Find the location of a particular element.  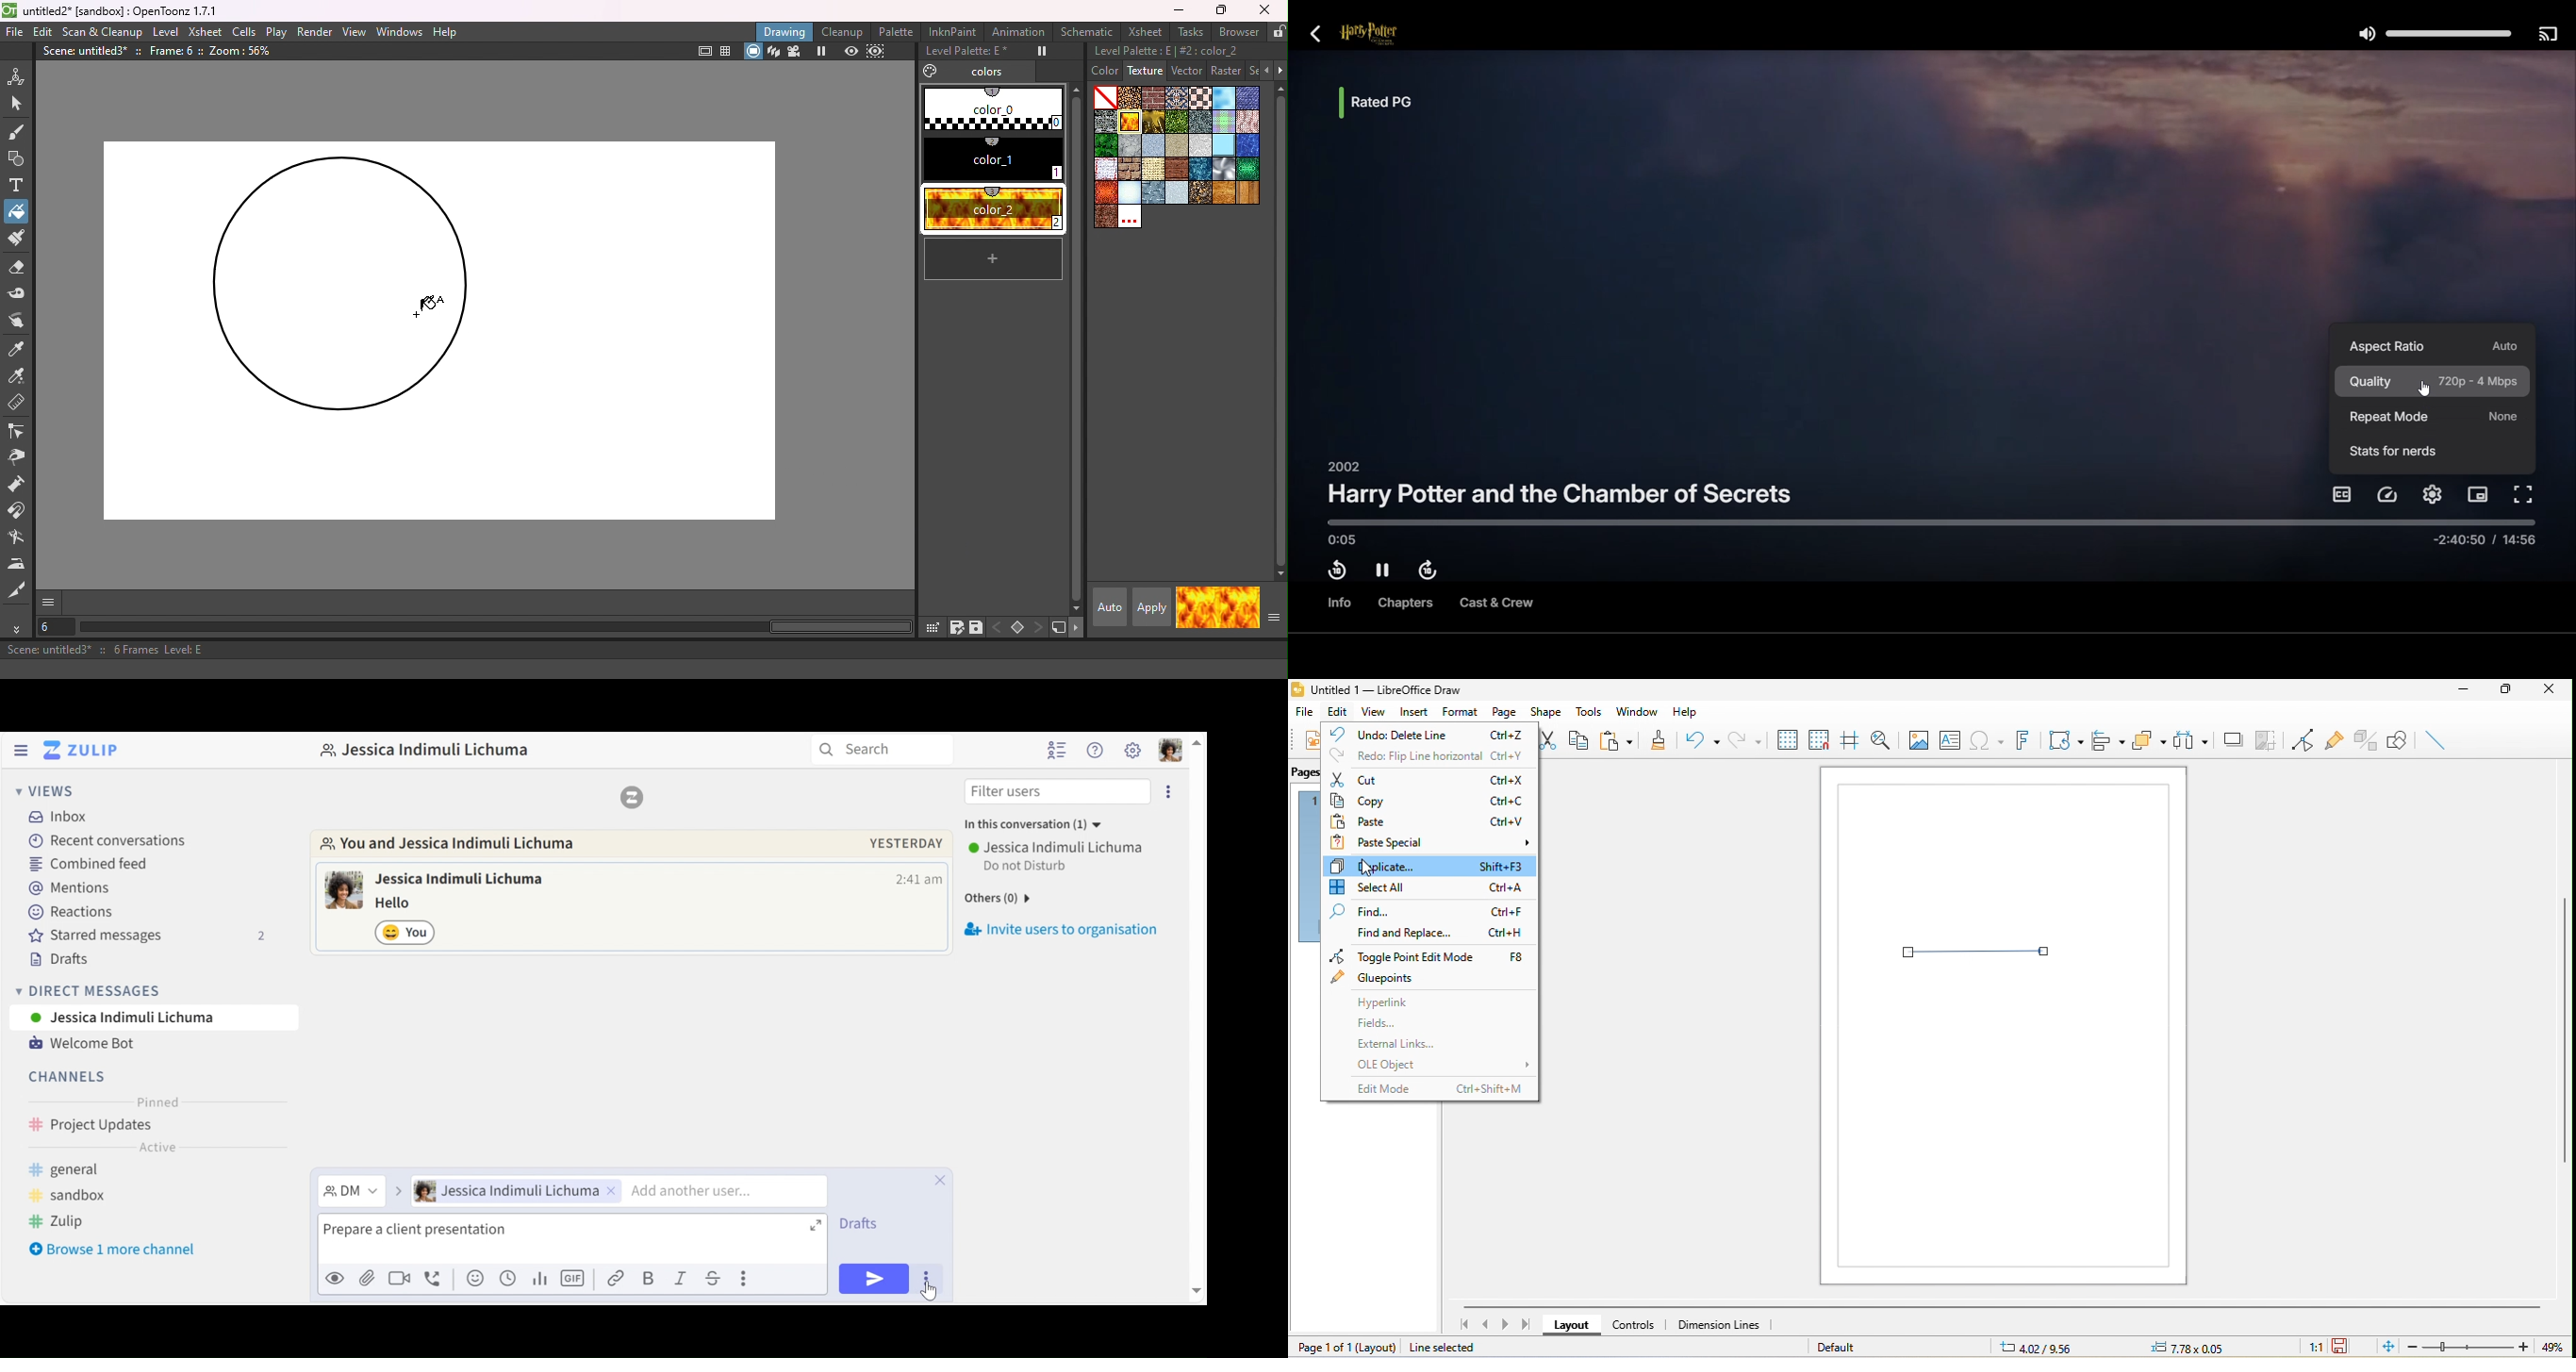

Mentions is located at coordinates (71, 889).